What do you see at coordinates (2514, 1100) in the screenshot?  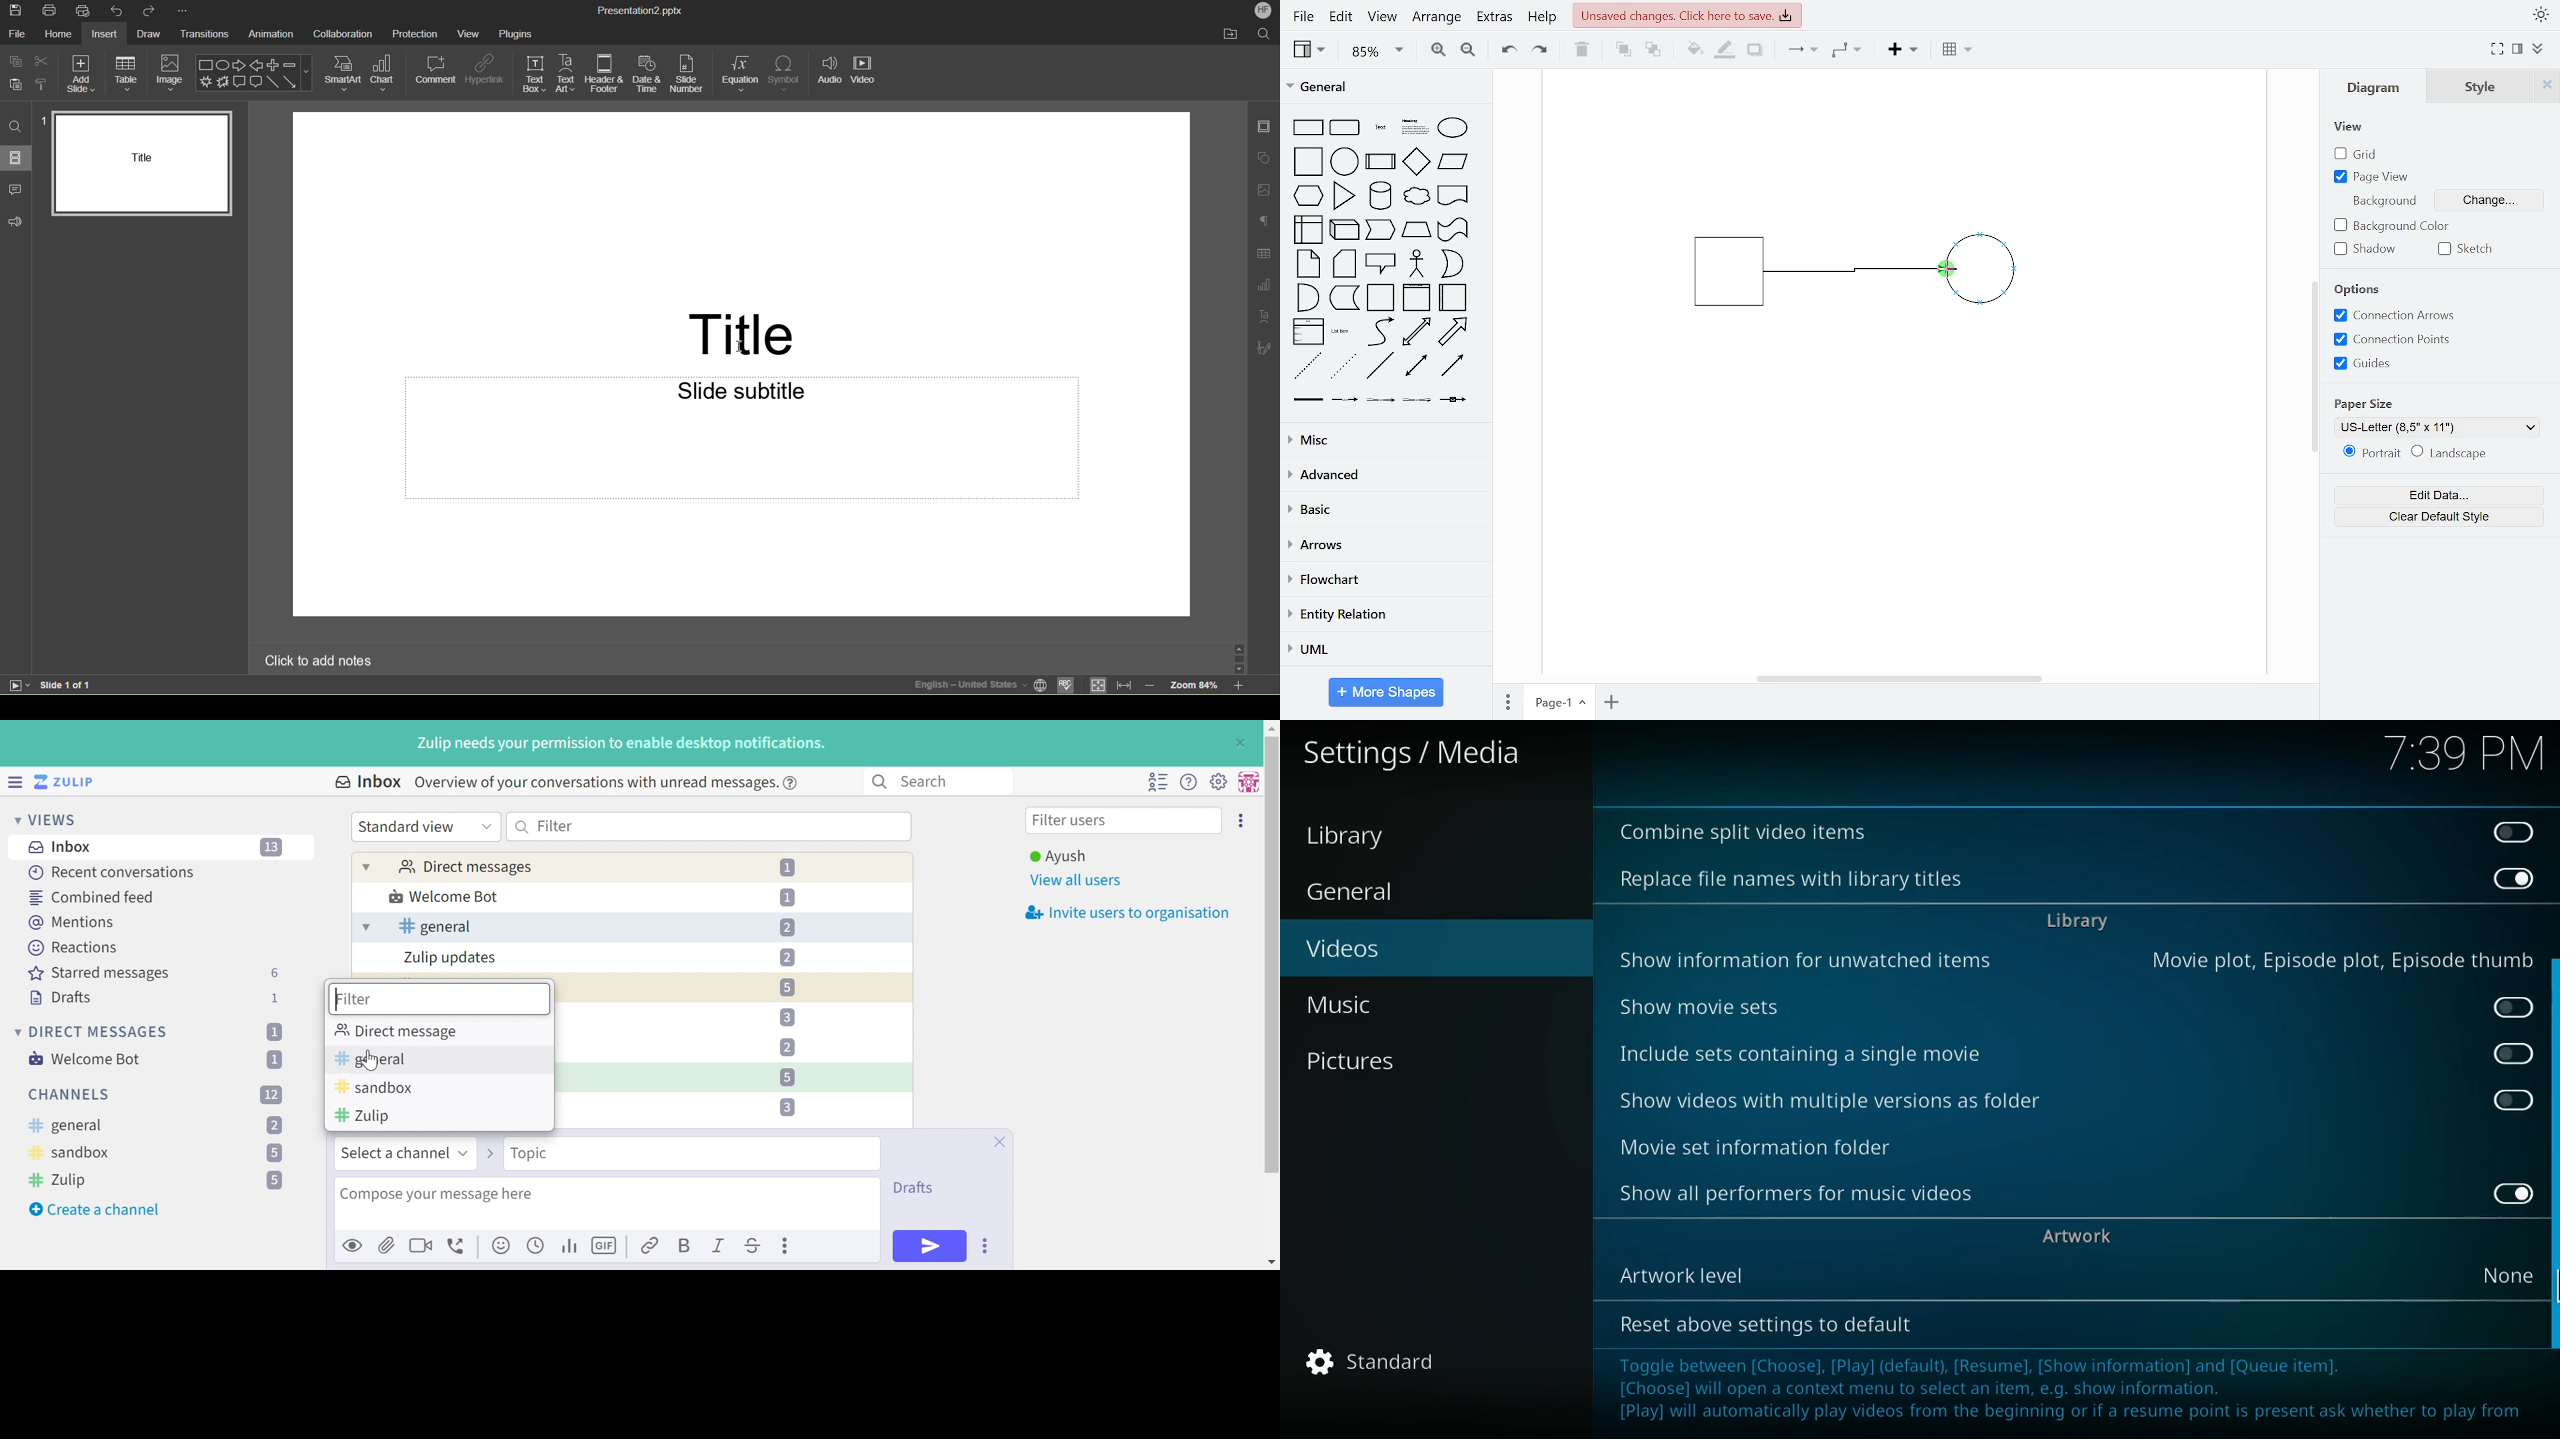 I see `off` at bounding box center [2514, 1100].